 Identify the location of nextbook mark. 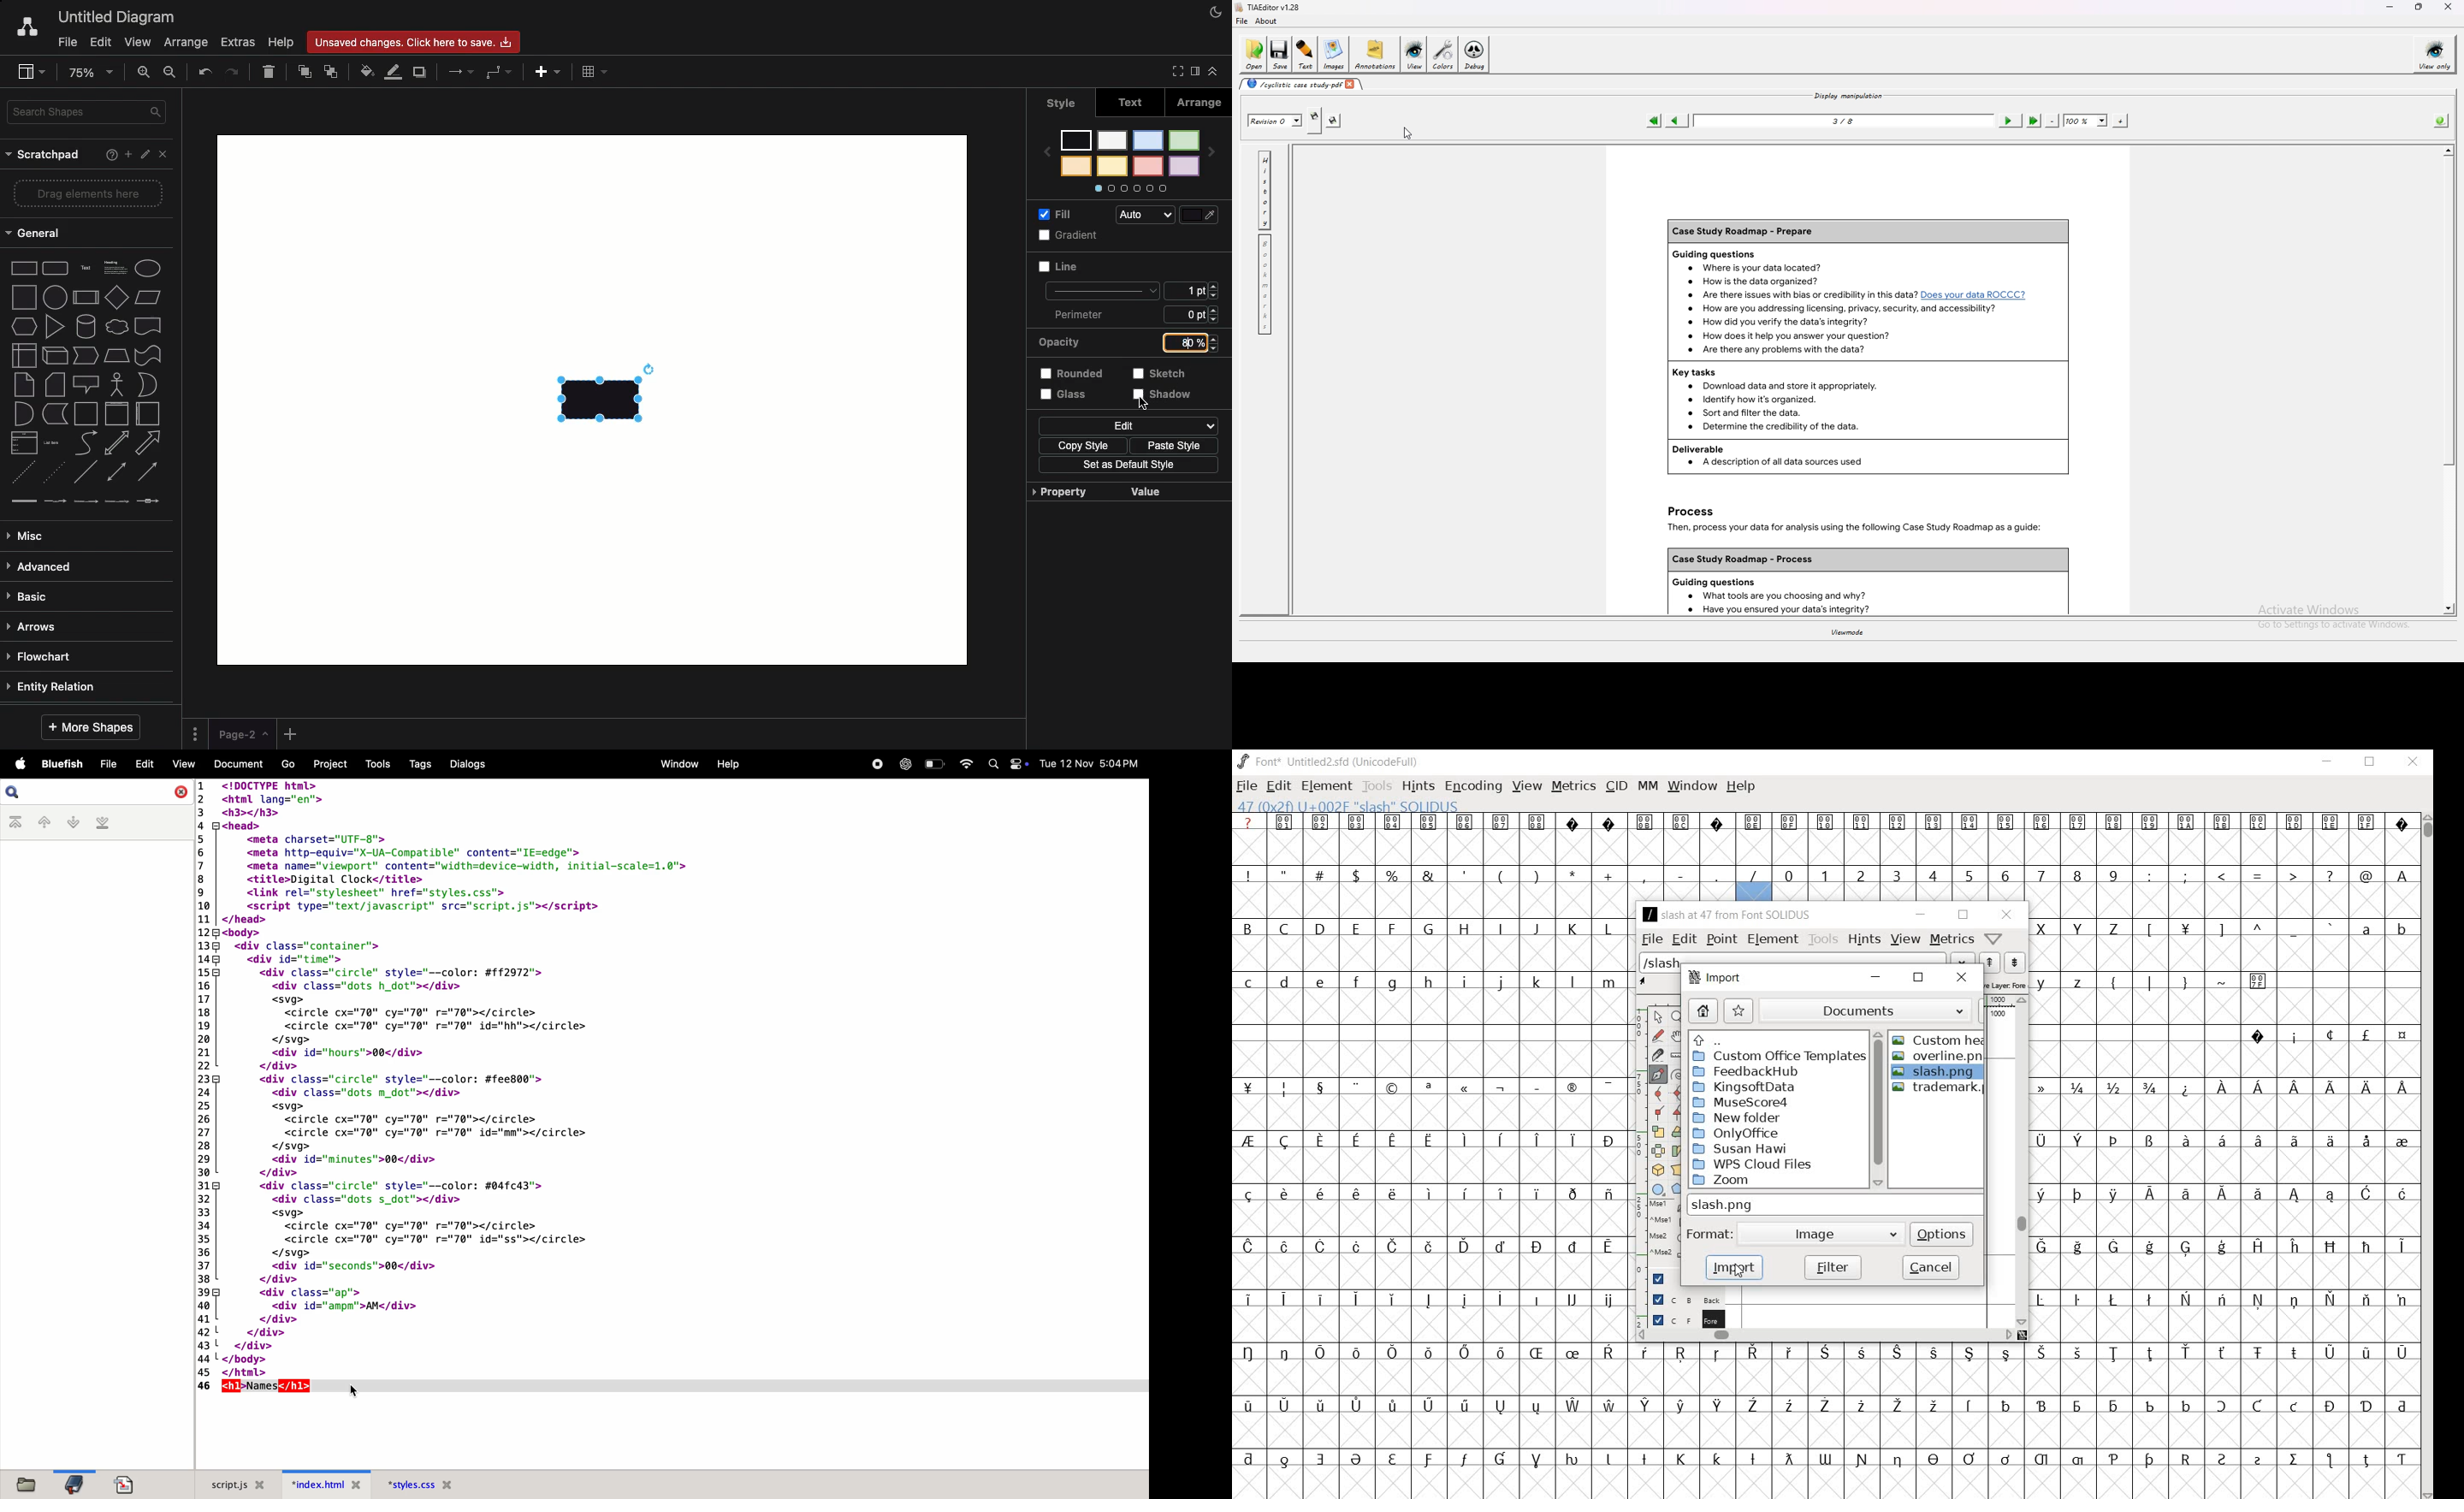
(72, 821).